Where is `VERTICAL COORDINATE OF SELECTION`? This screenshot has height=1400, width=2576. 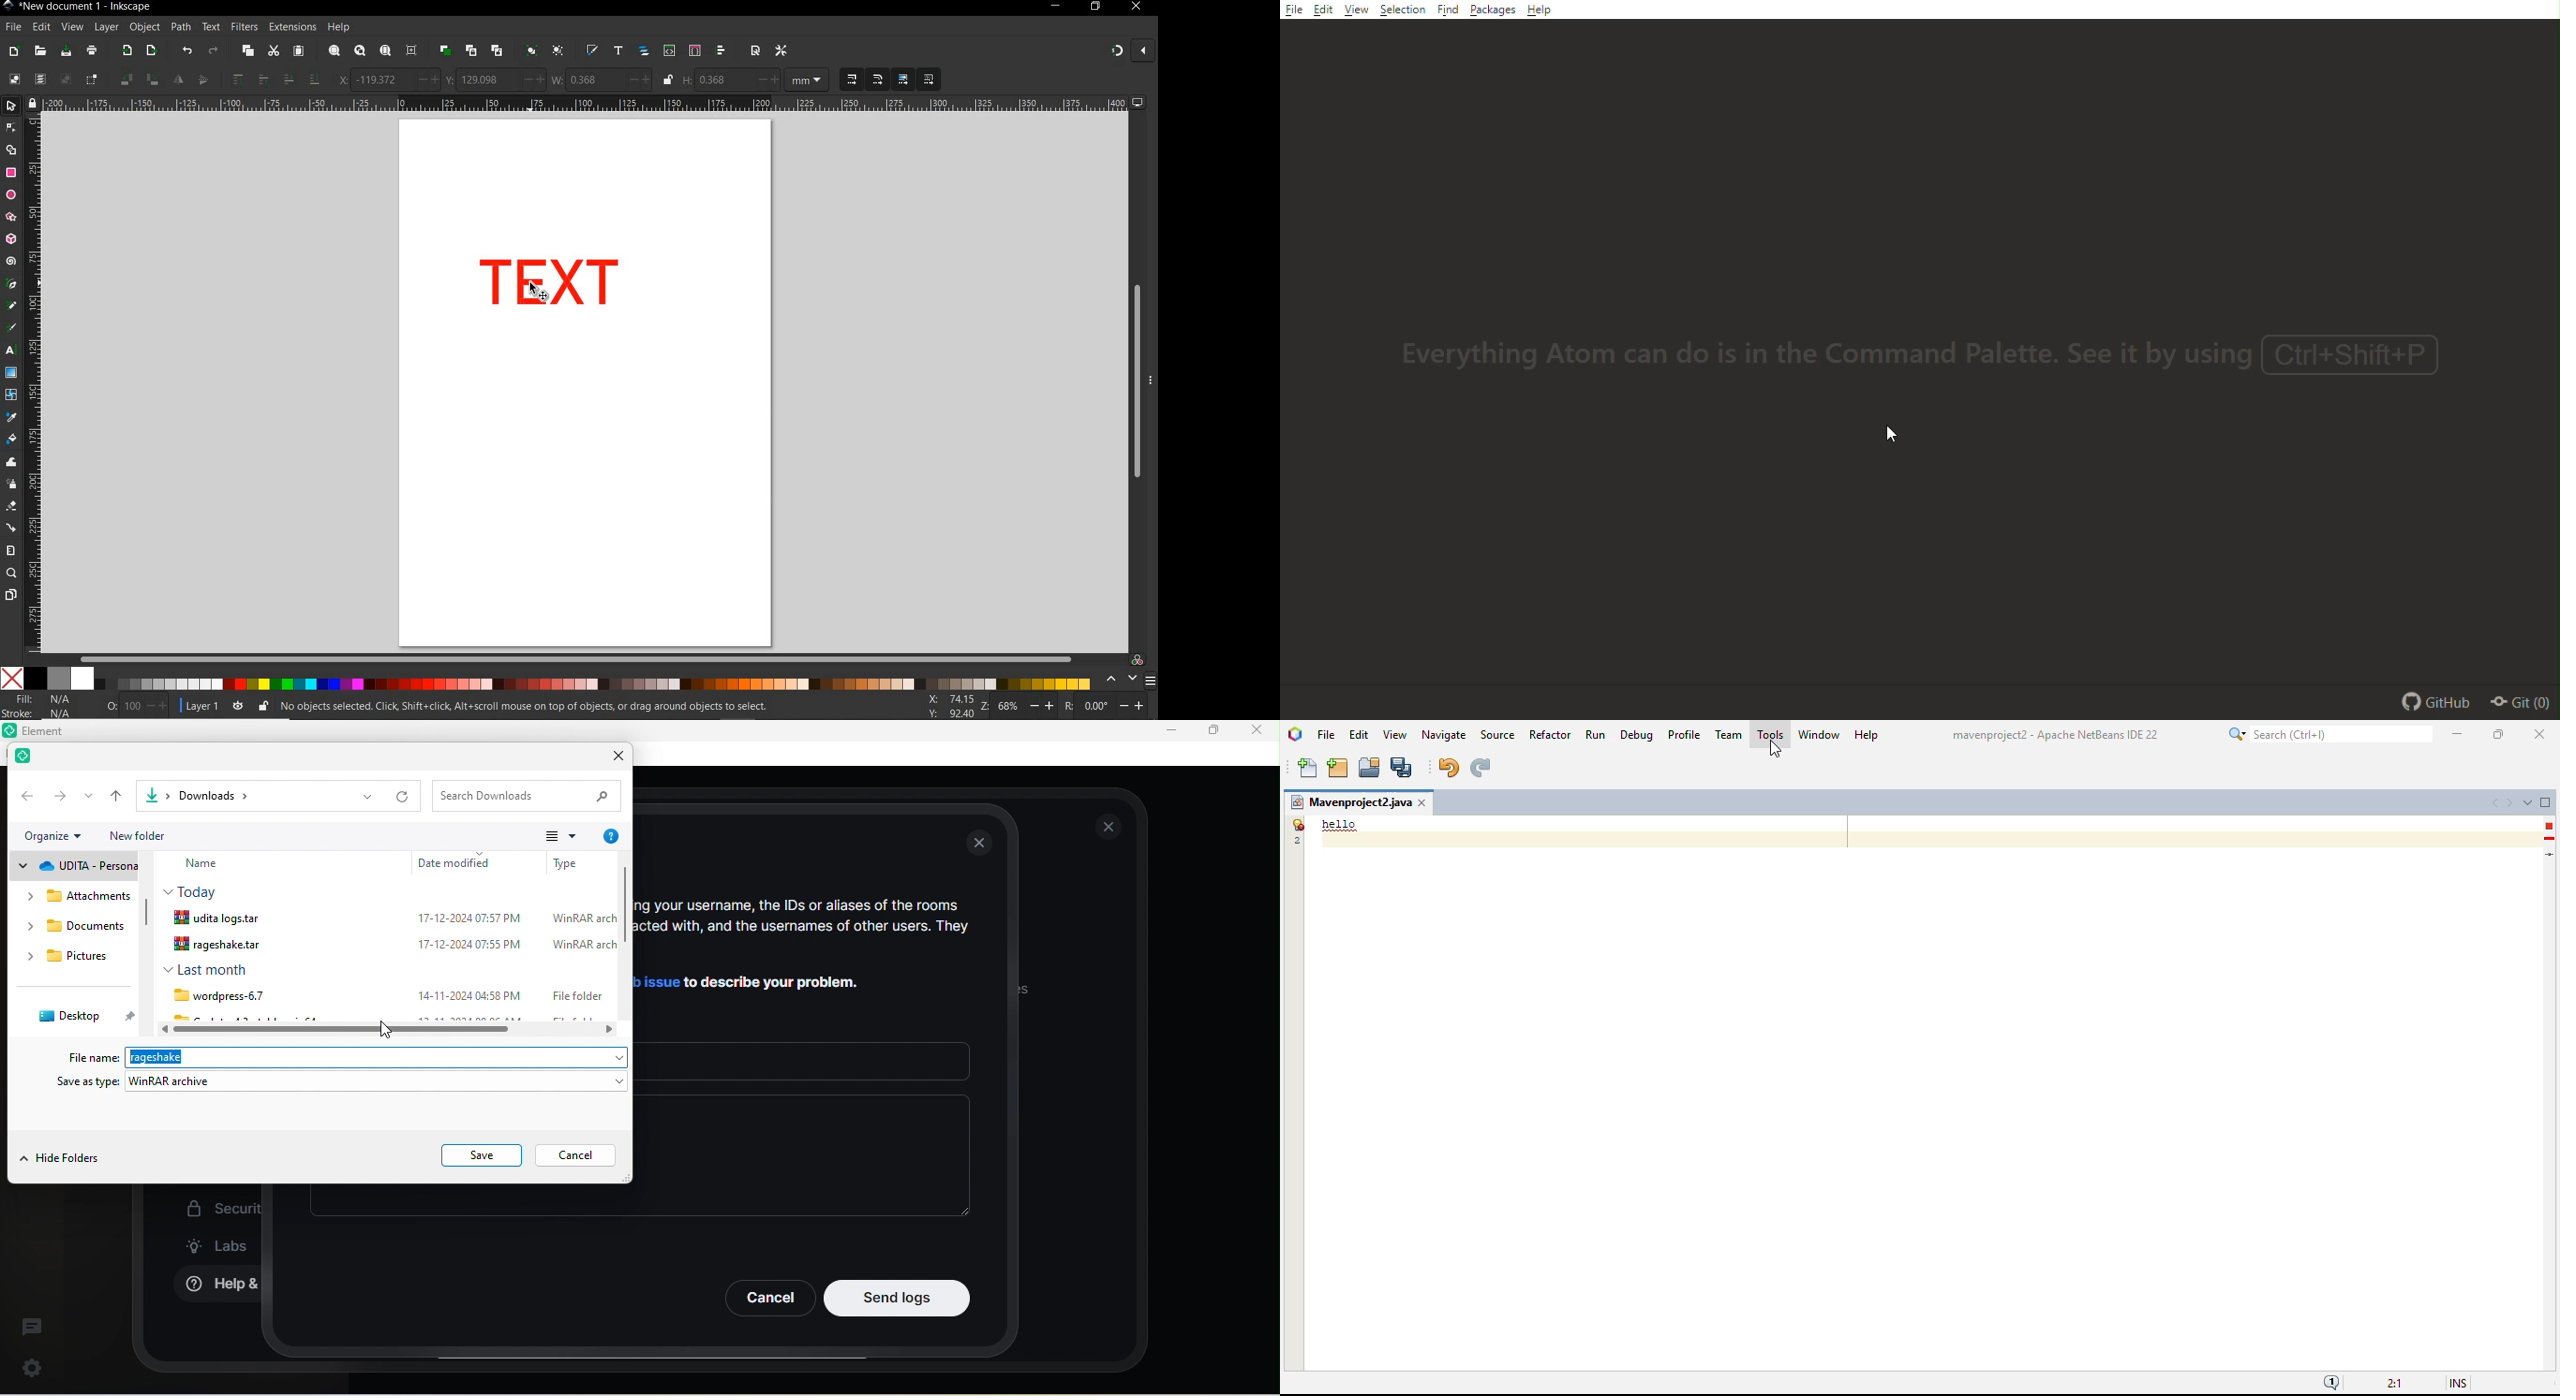 VERTICAL COORDINATE OF SELECTION is located at coordinates (494, 79).